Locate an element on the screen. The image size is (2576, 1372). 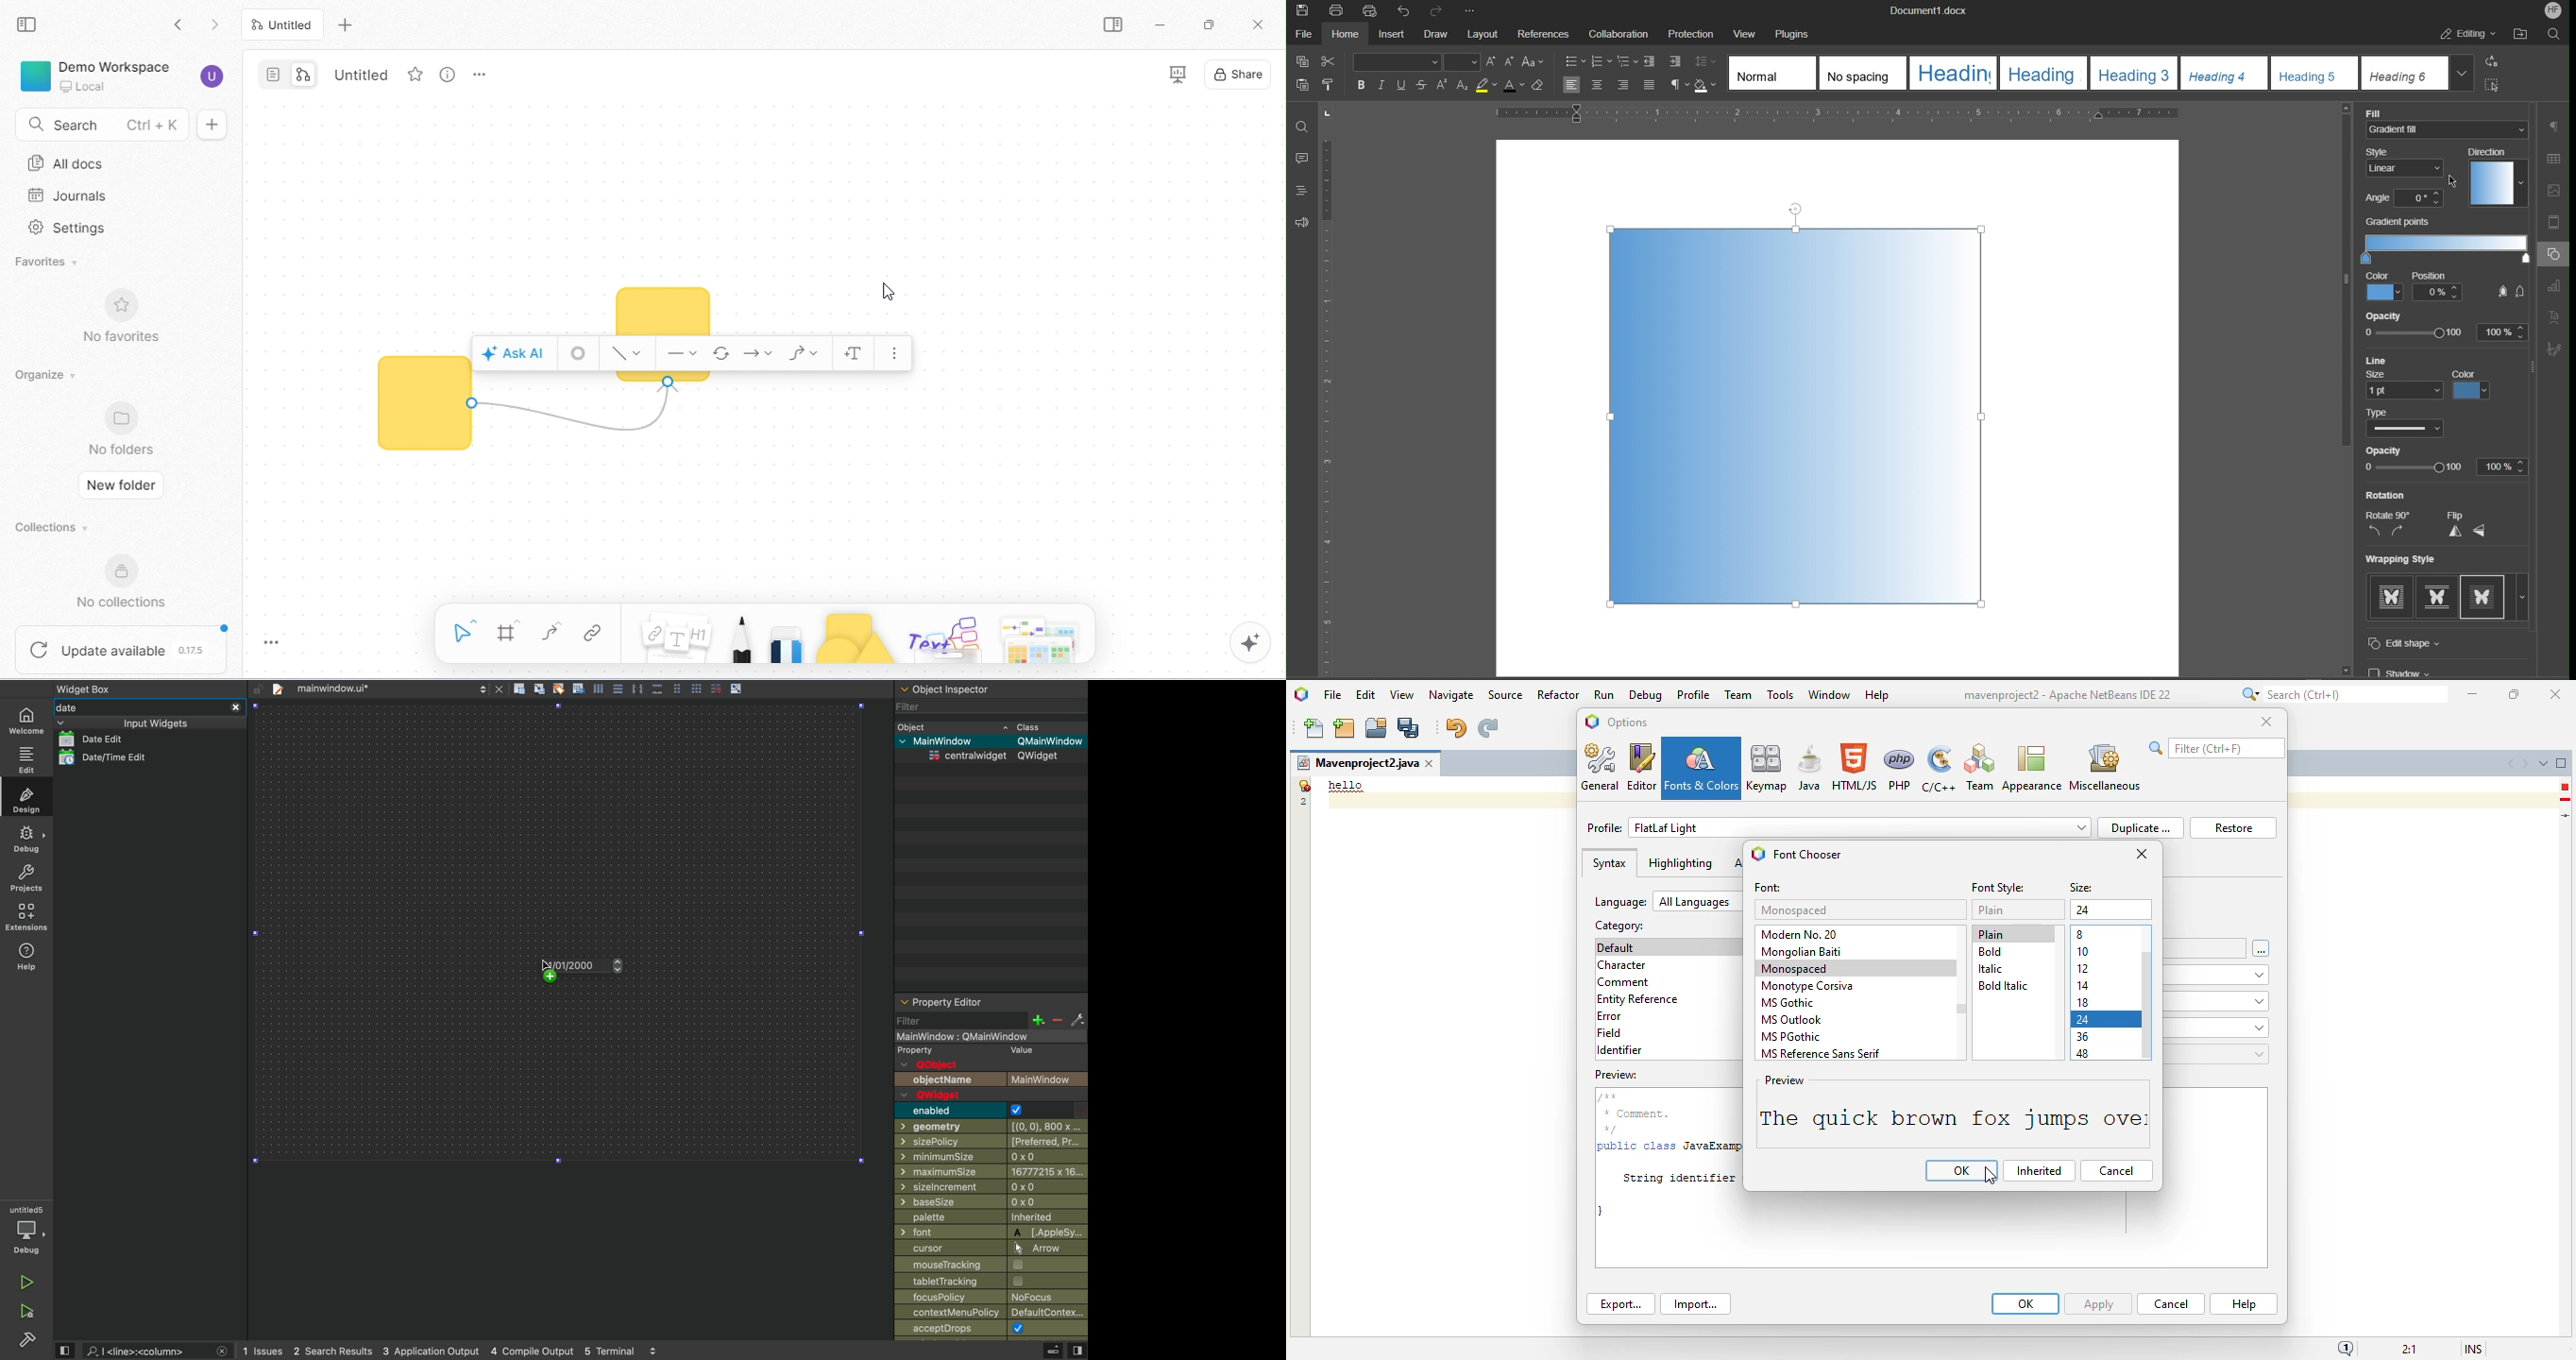
Non-Printing Characters is located at coordinates (1679, 86).